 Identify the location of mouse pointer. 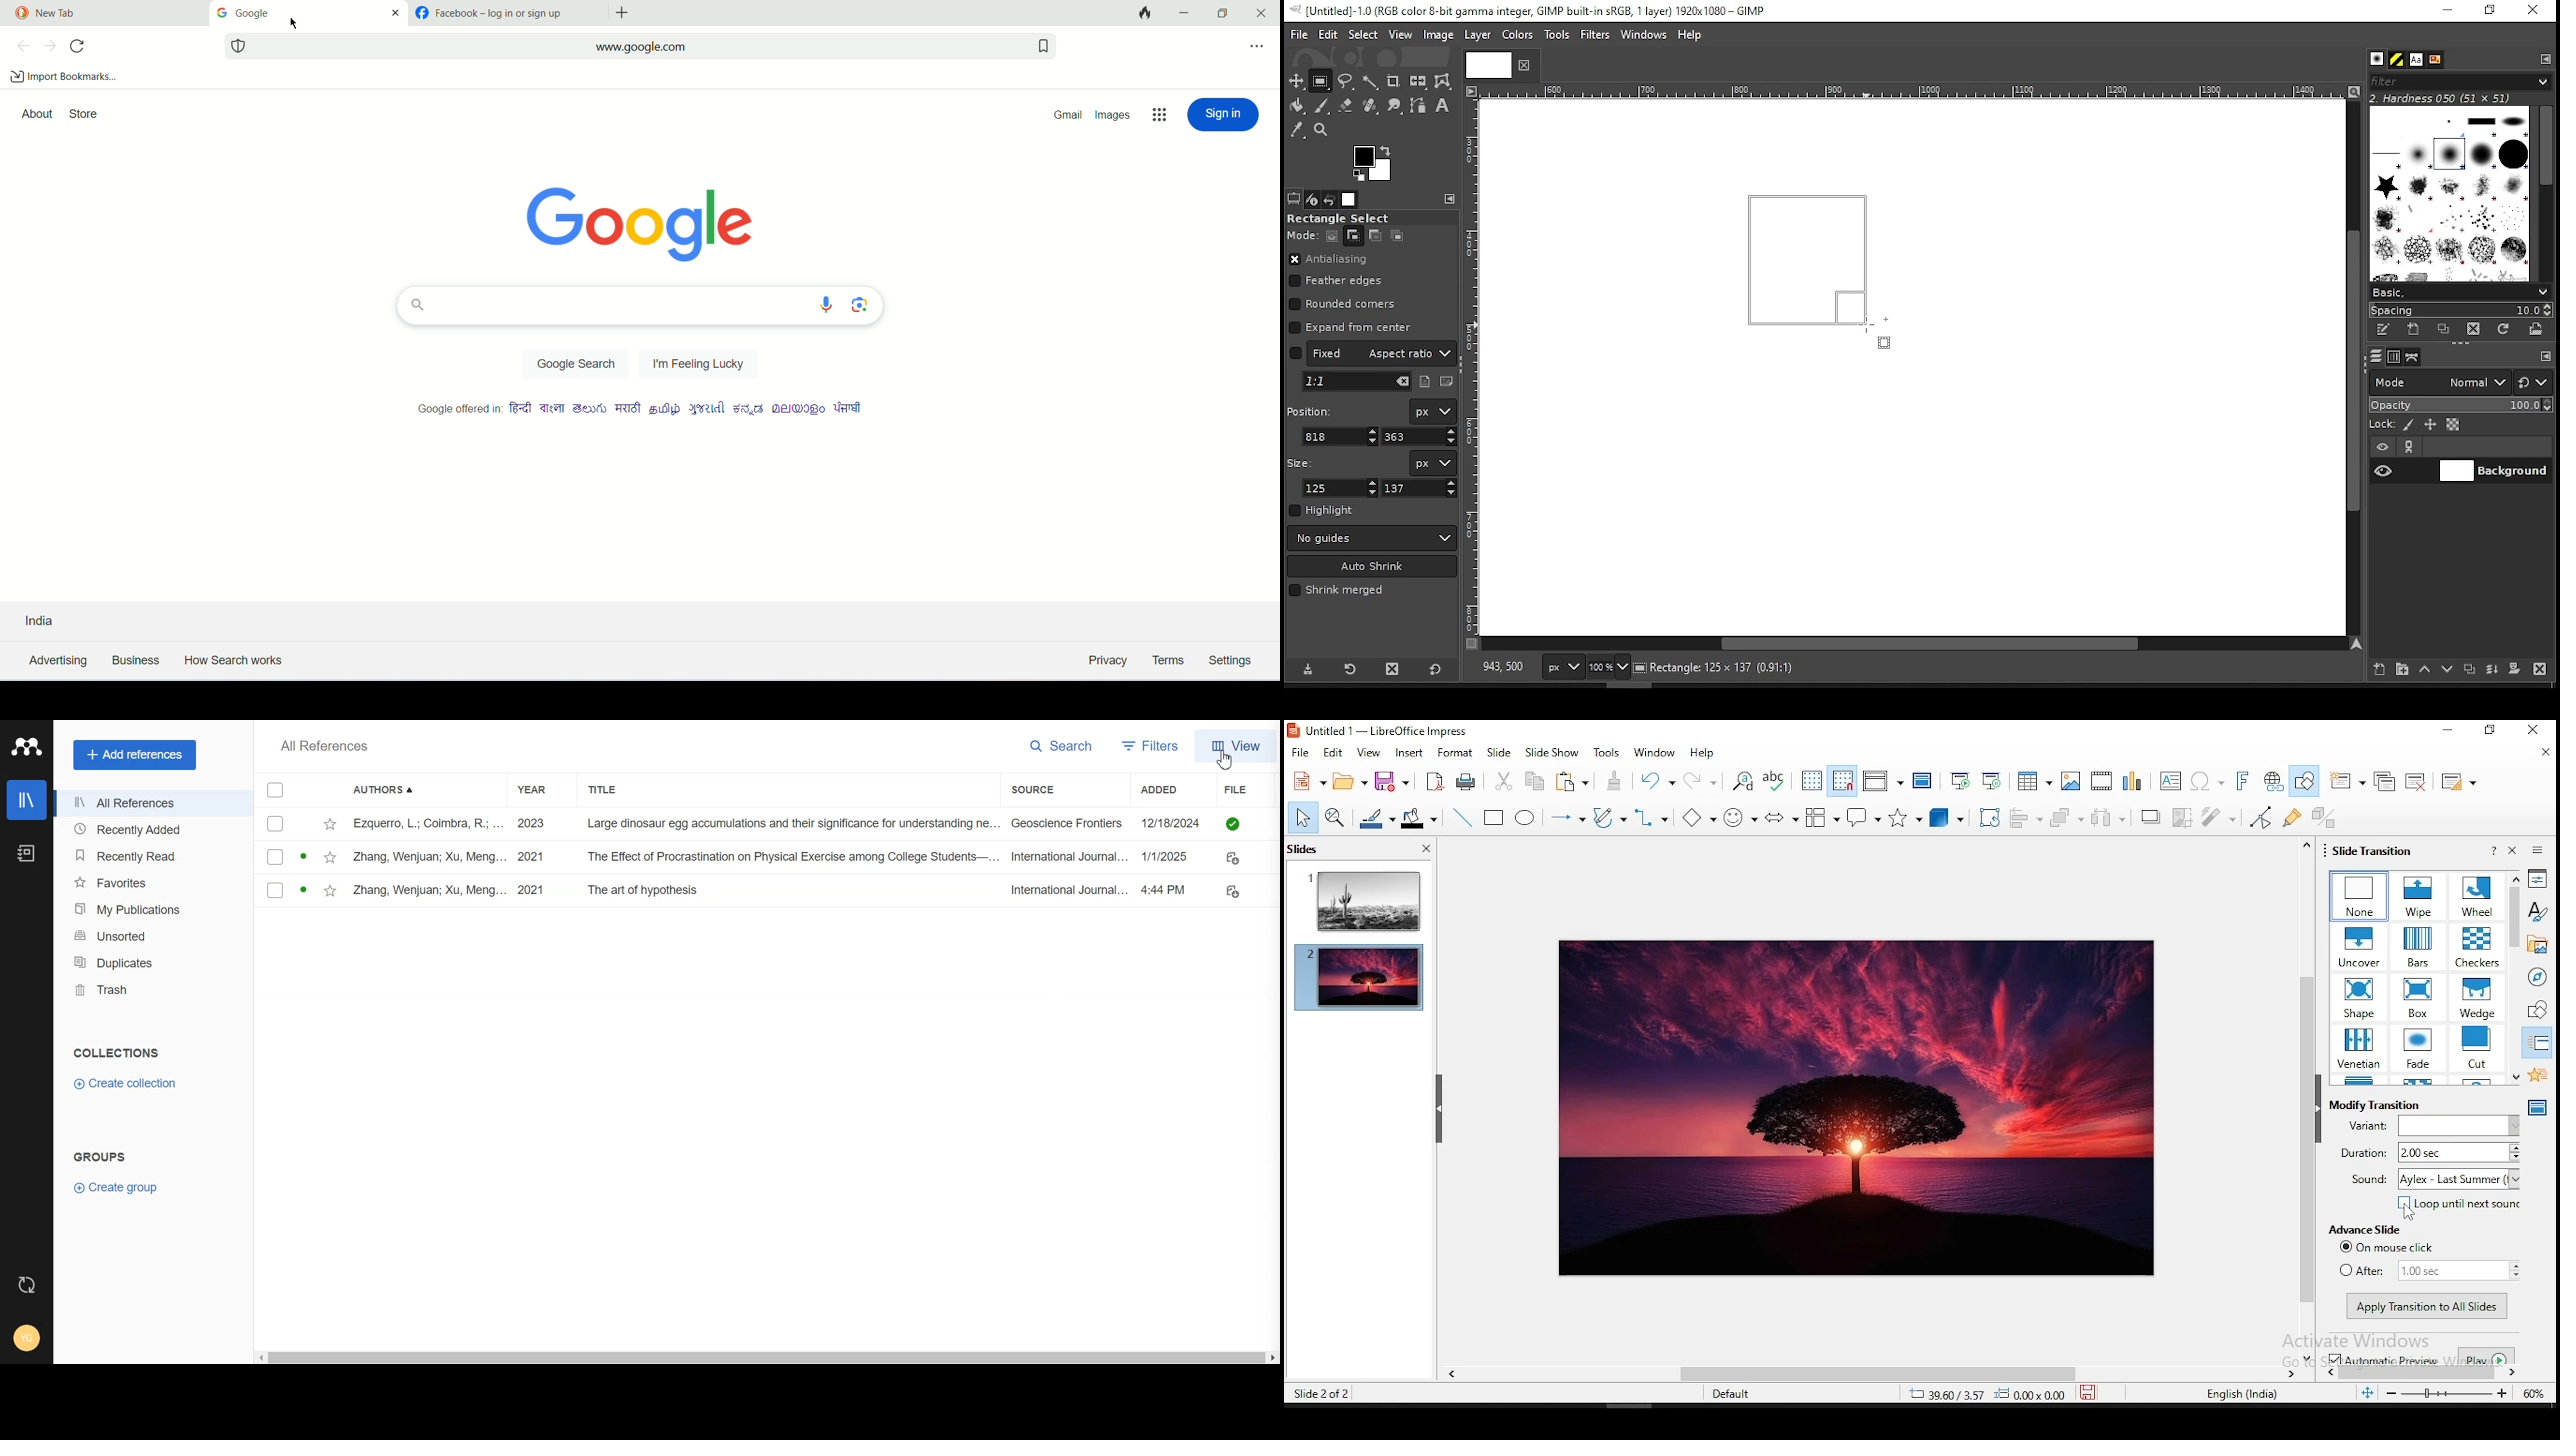
(2408, 1213).